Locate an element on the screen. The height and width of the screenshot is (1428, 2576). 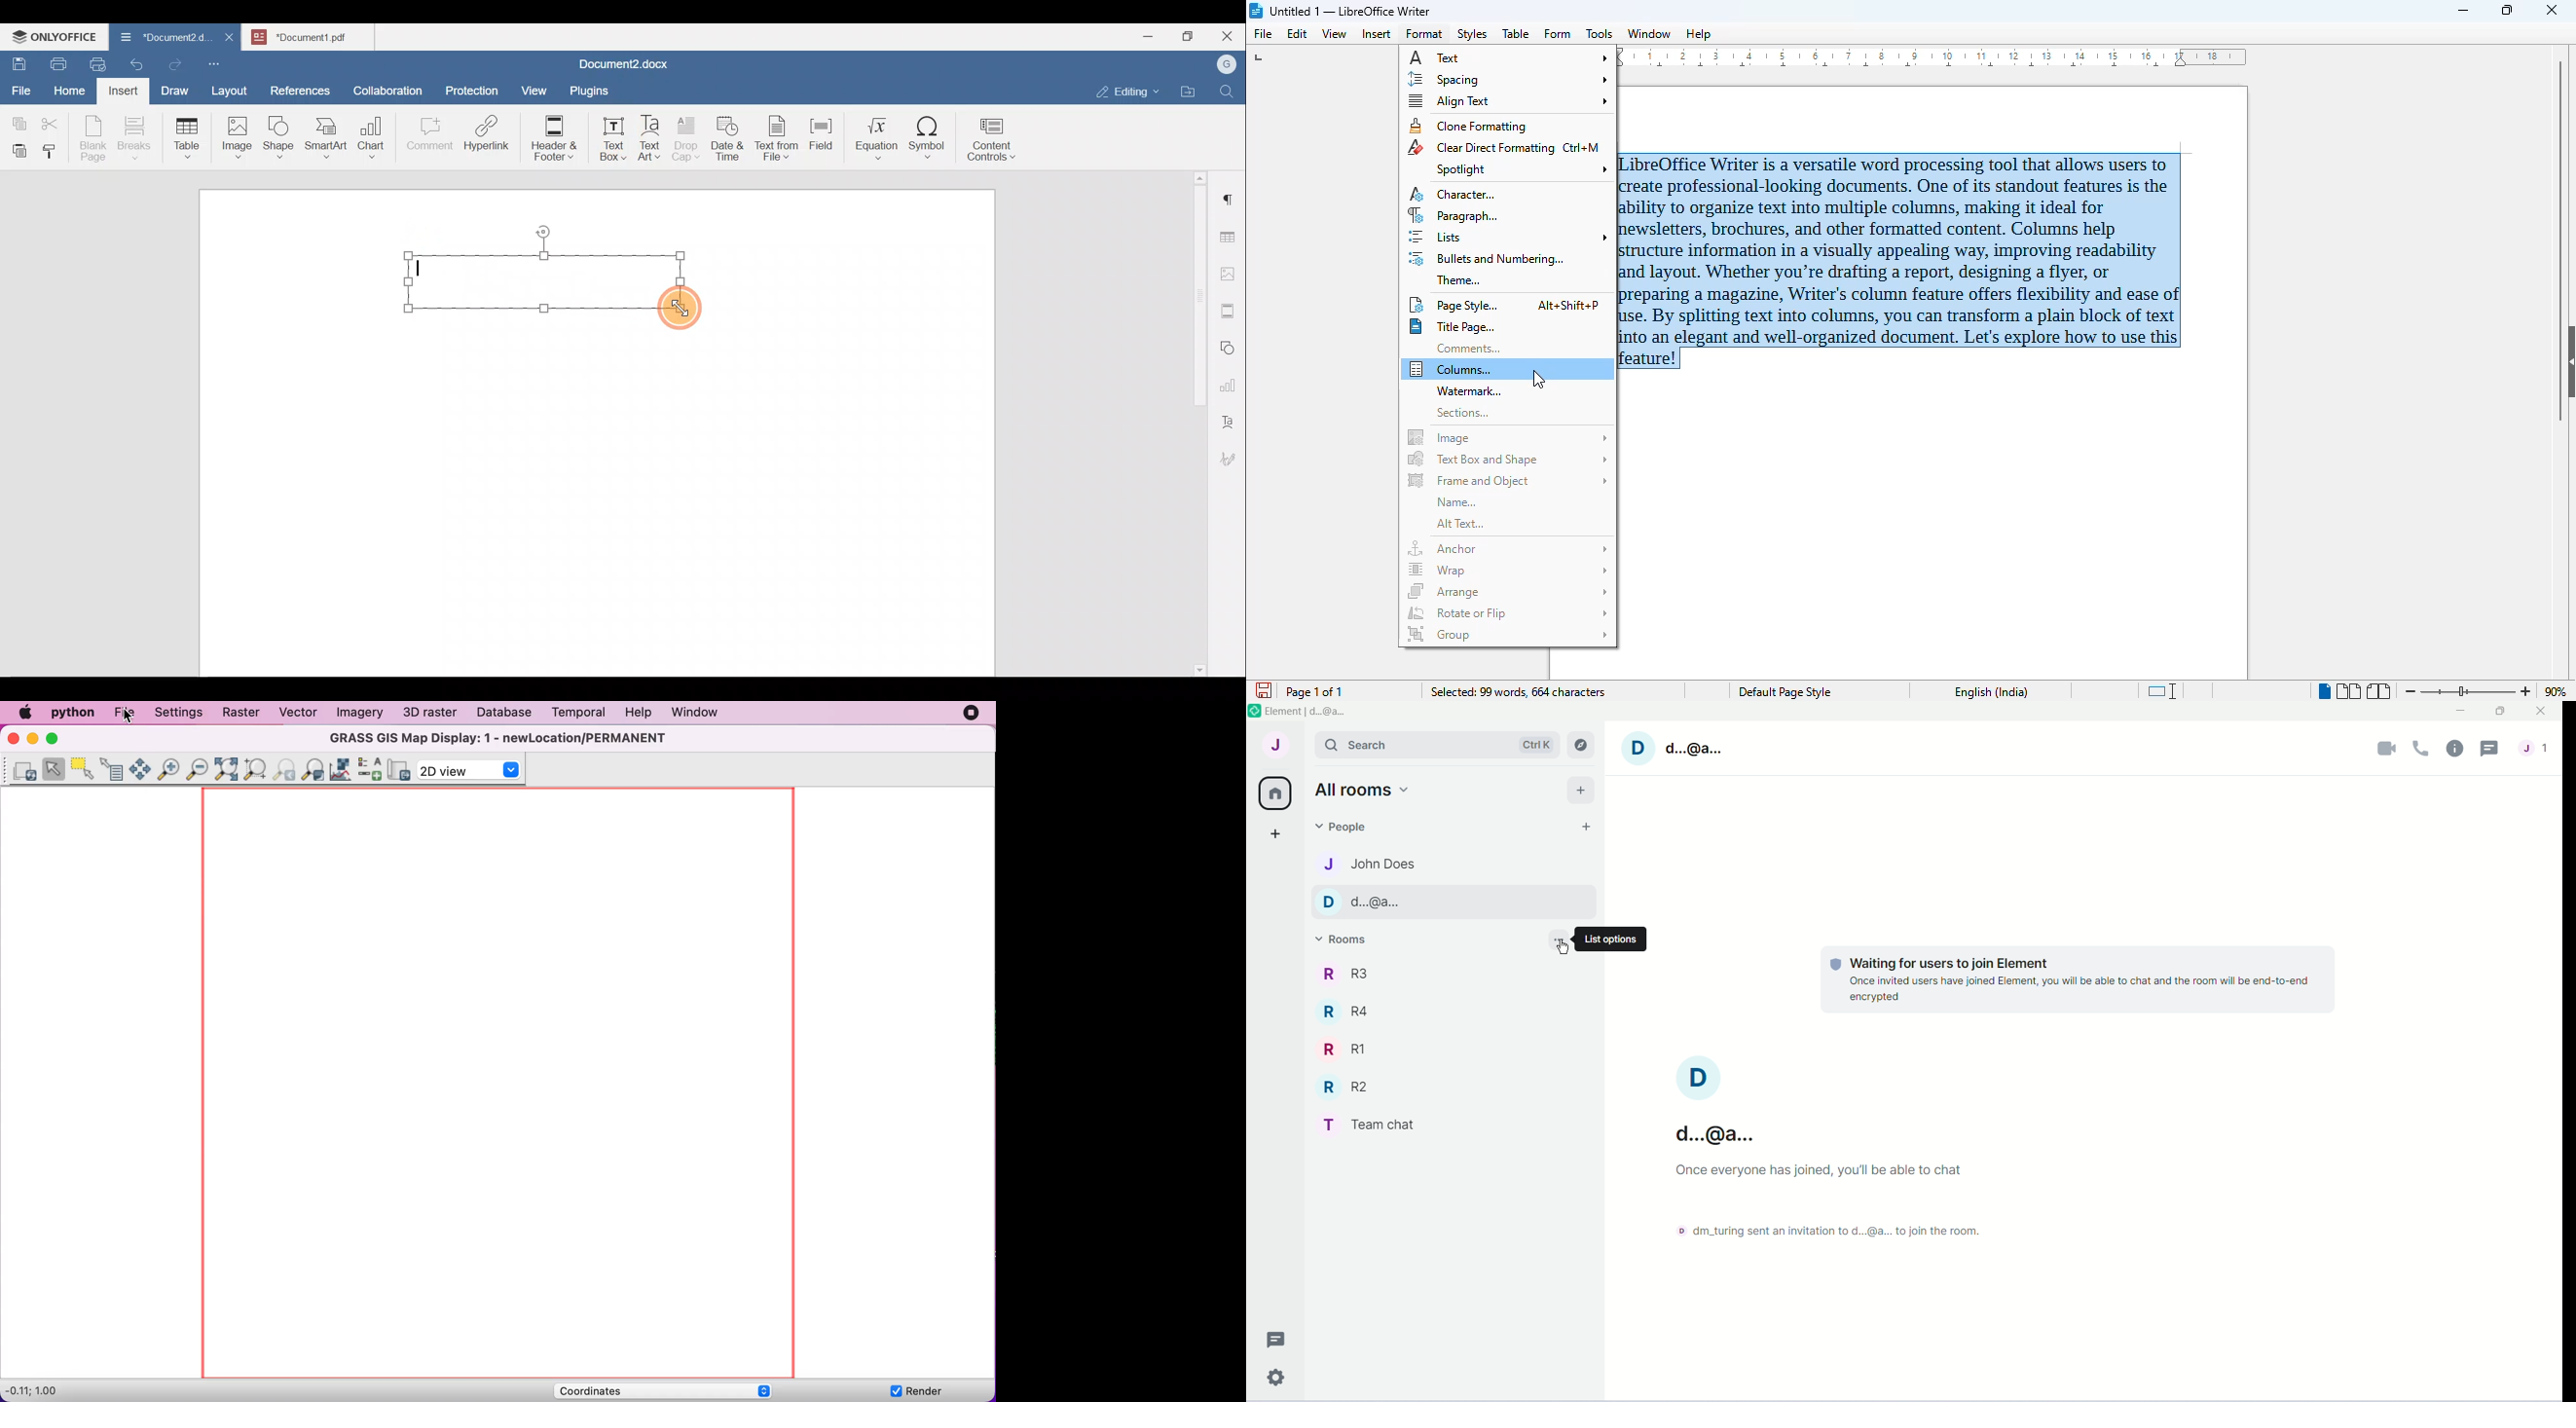
arrange is located at coordinates (1508, 591).